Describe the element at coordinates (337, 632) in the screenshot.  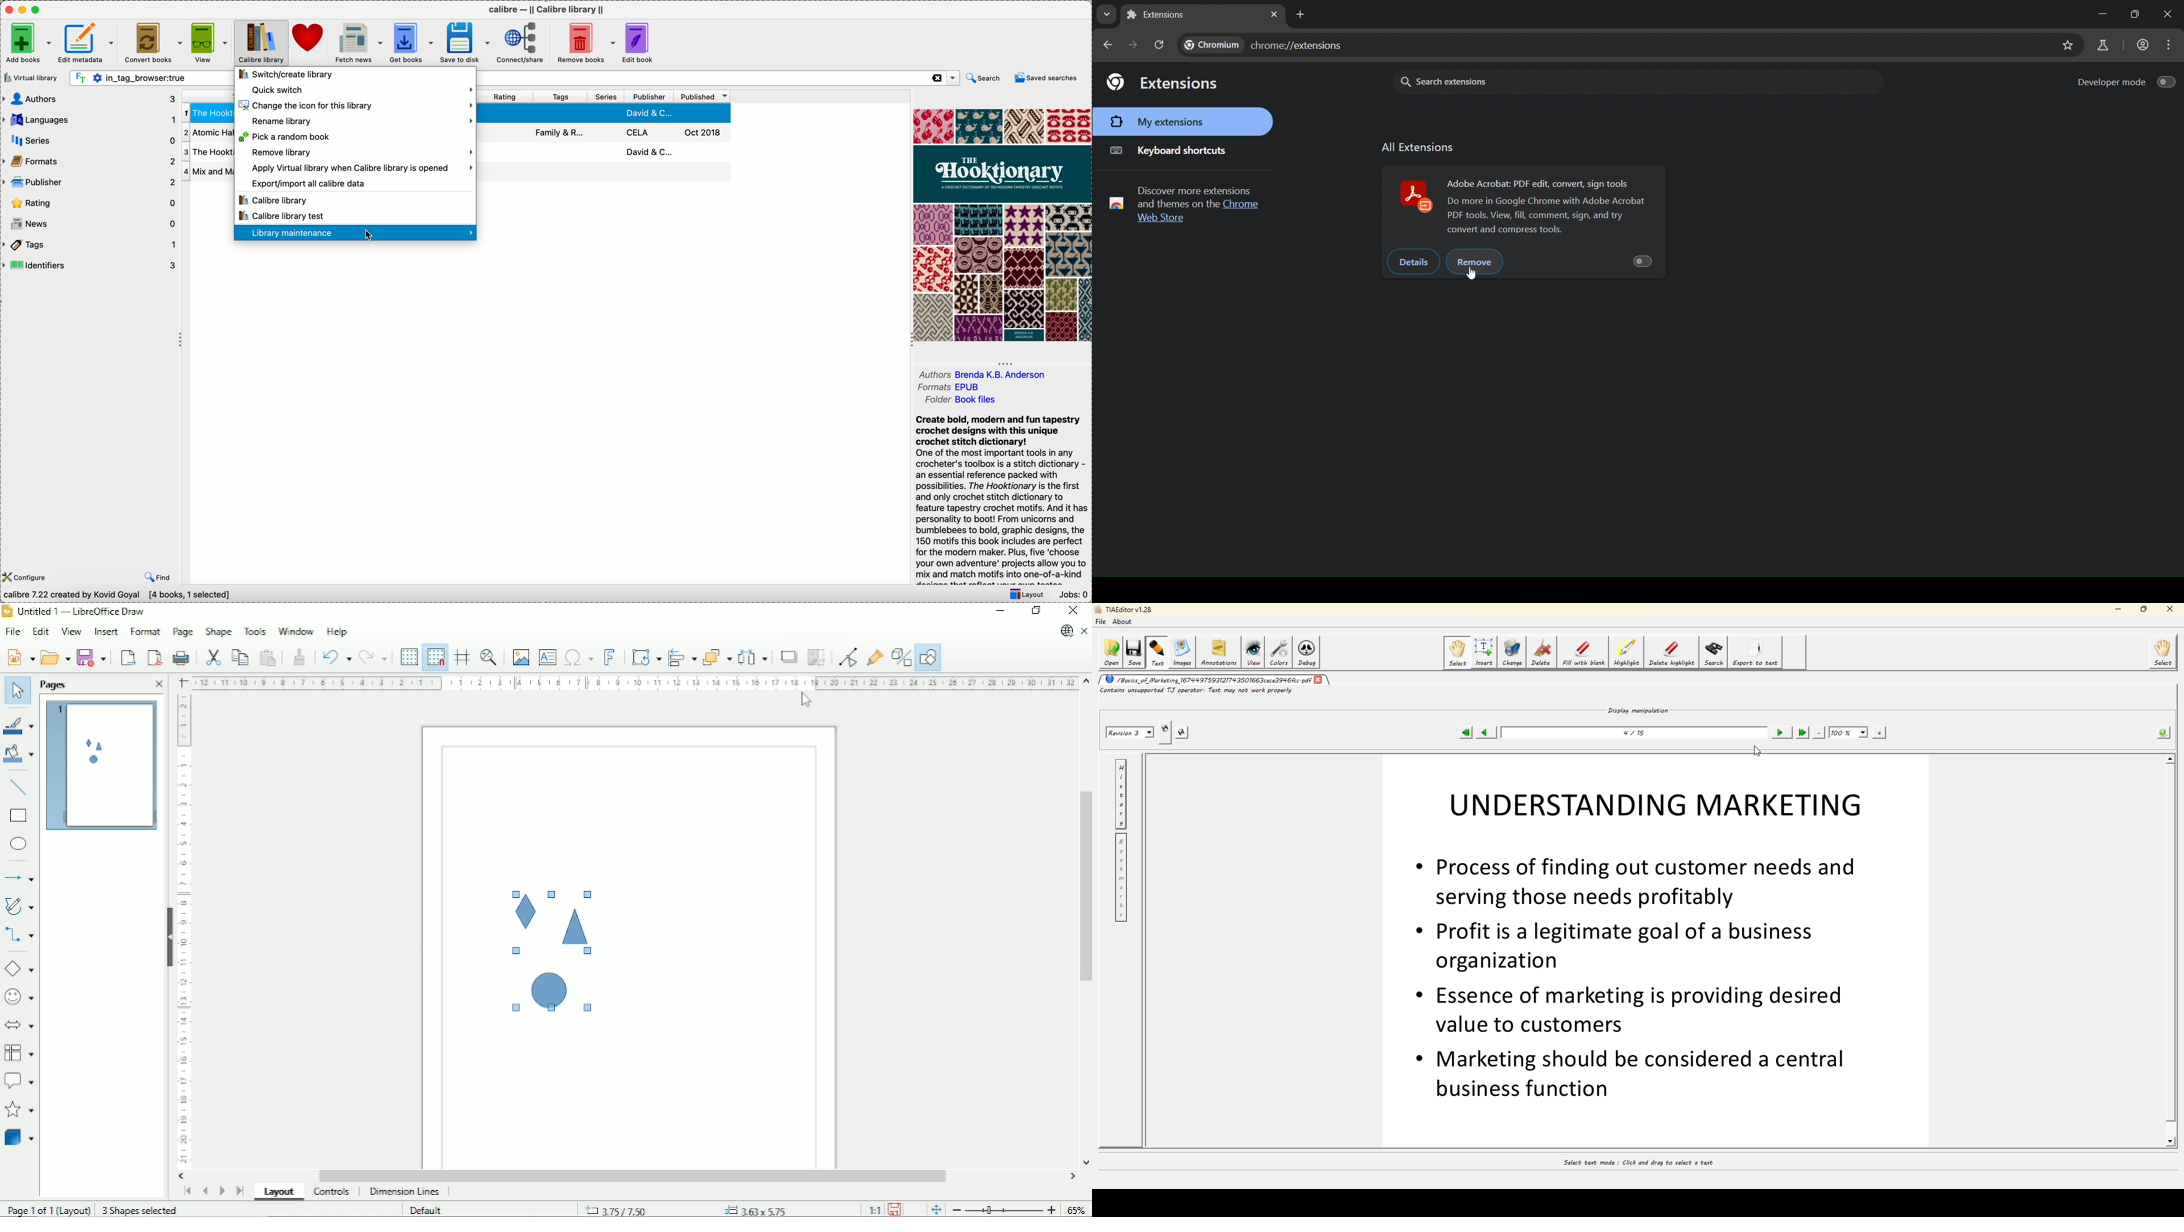
I see `Help` at that location.